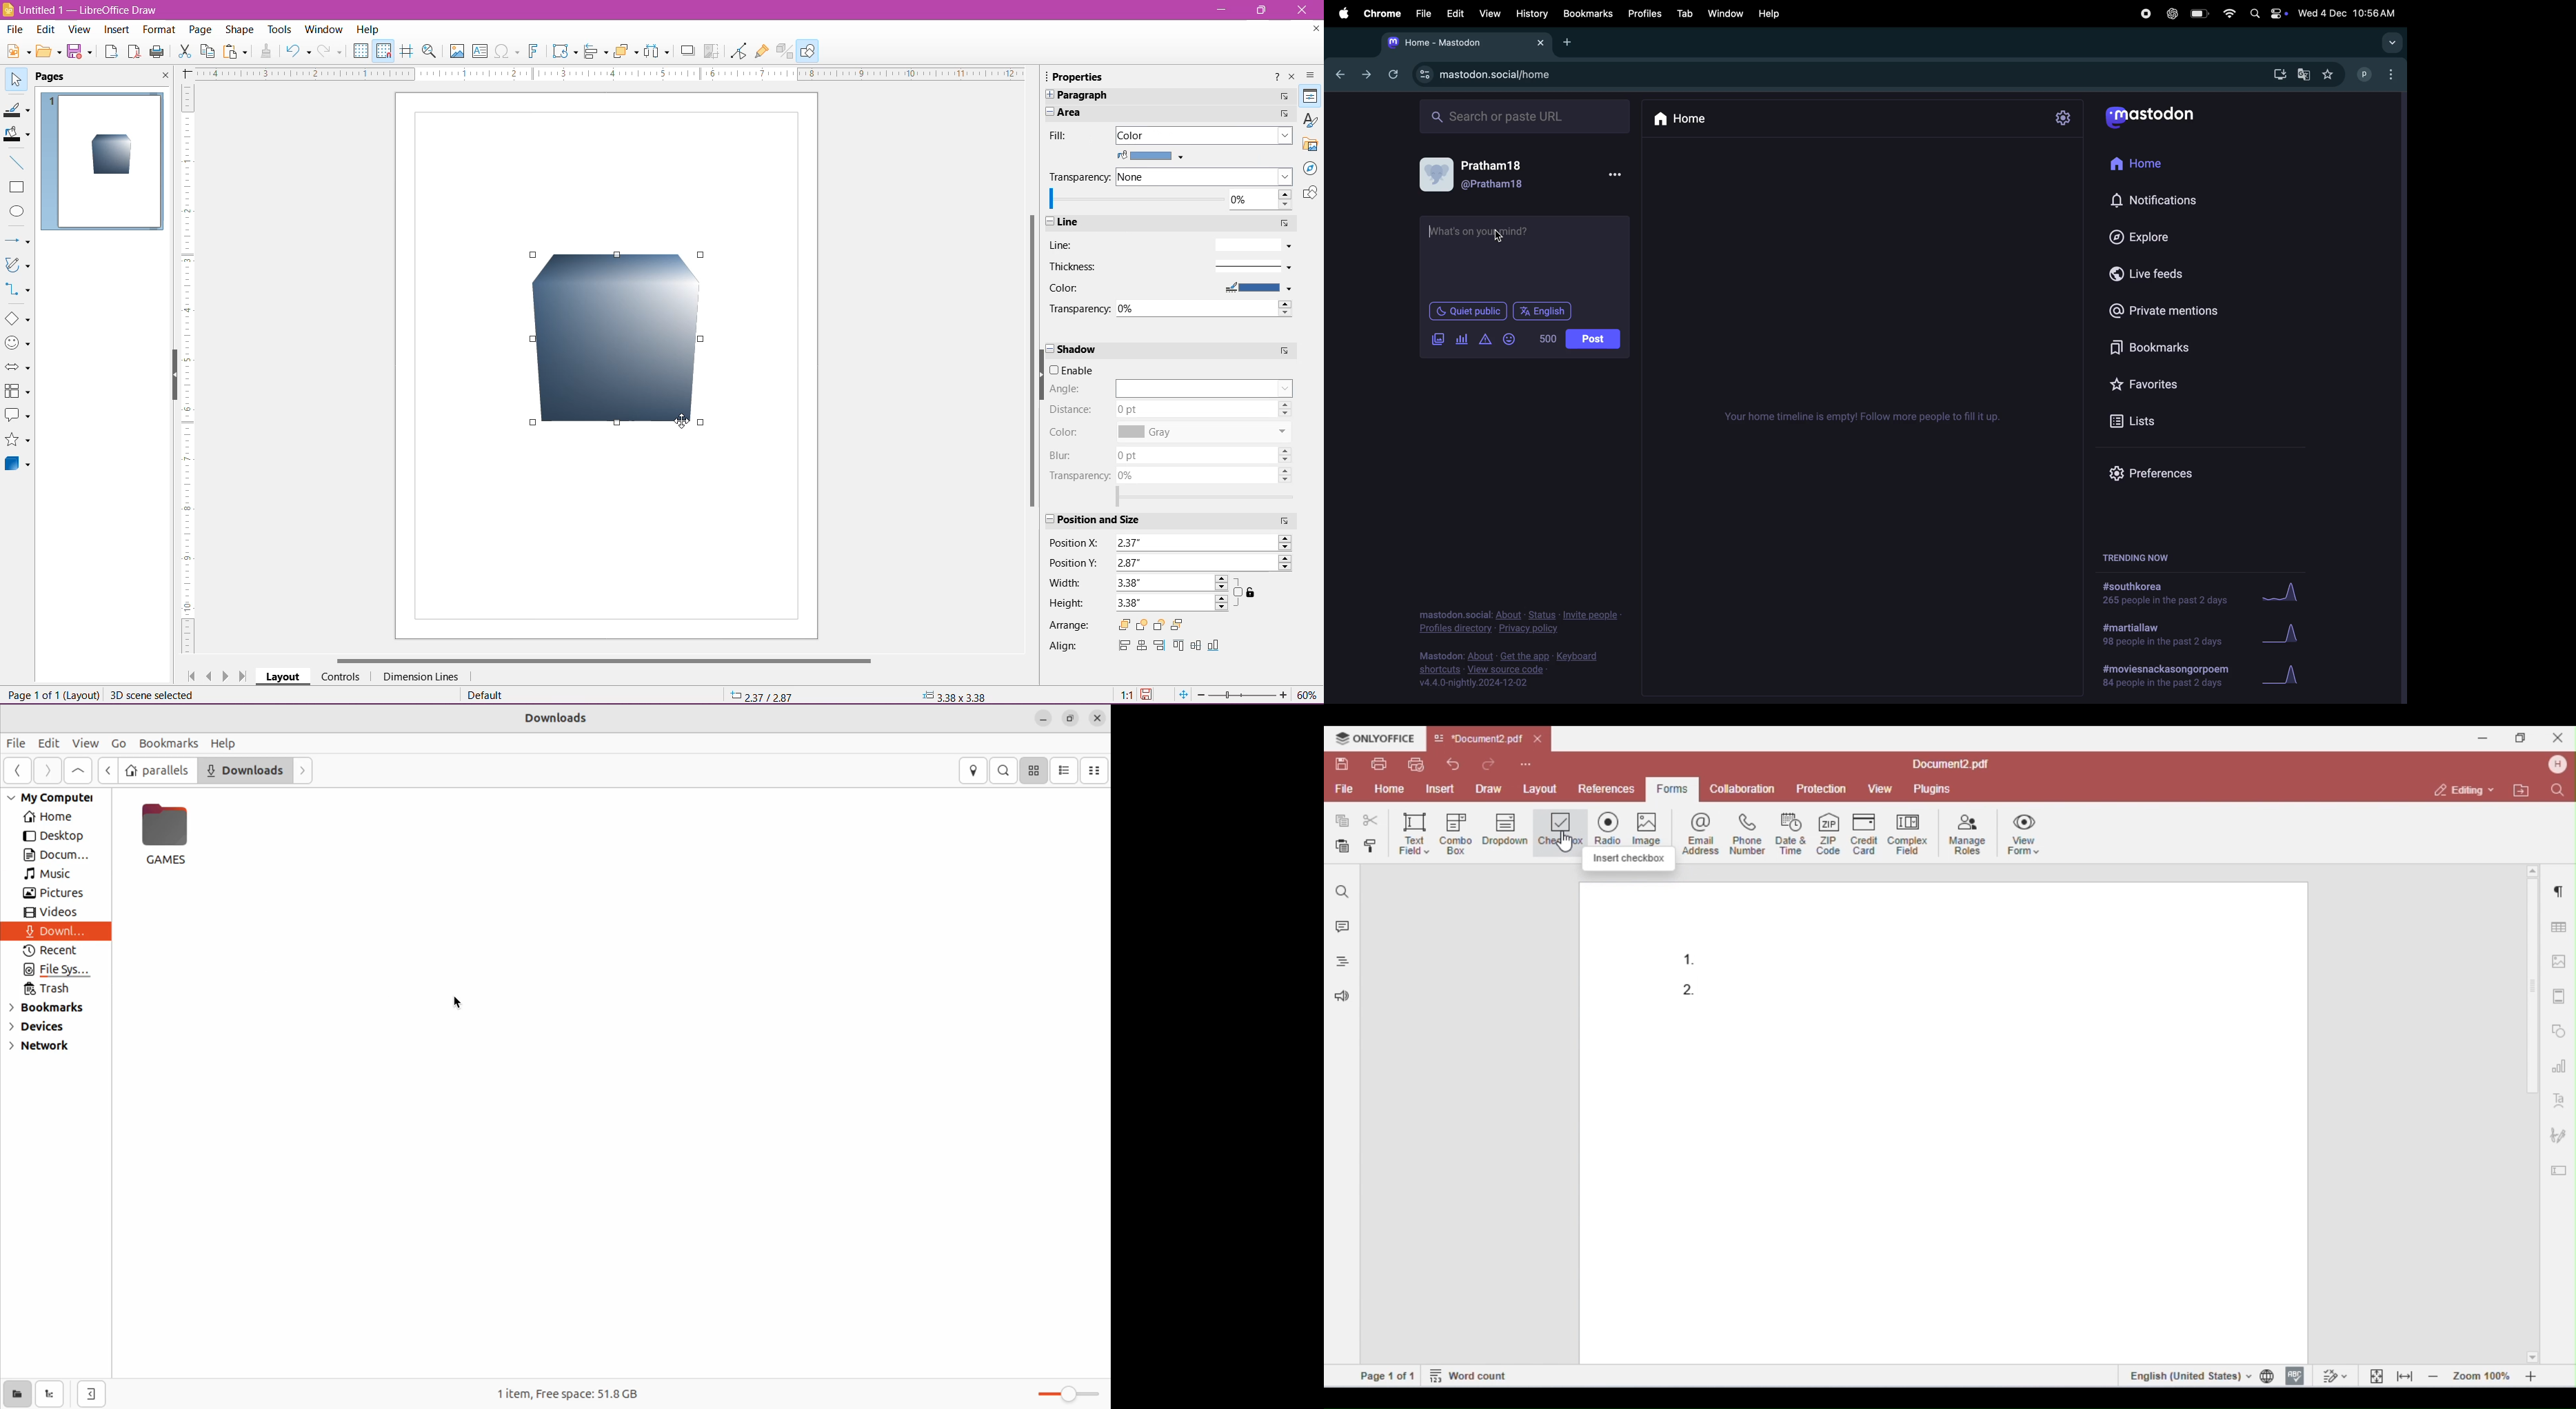 The width and height of the screenshot is (2576, 1428). Describe the element at coordinates (1491, 11) in the screenshot. I see `View` at that location.